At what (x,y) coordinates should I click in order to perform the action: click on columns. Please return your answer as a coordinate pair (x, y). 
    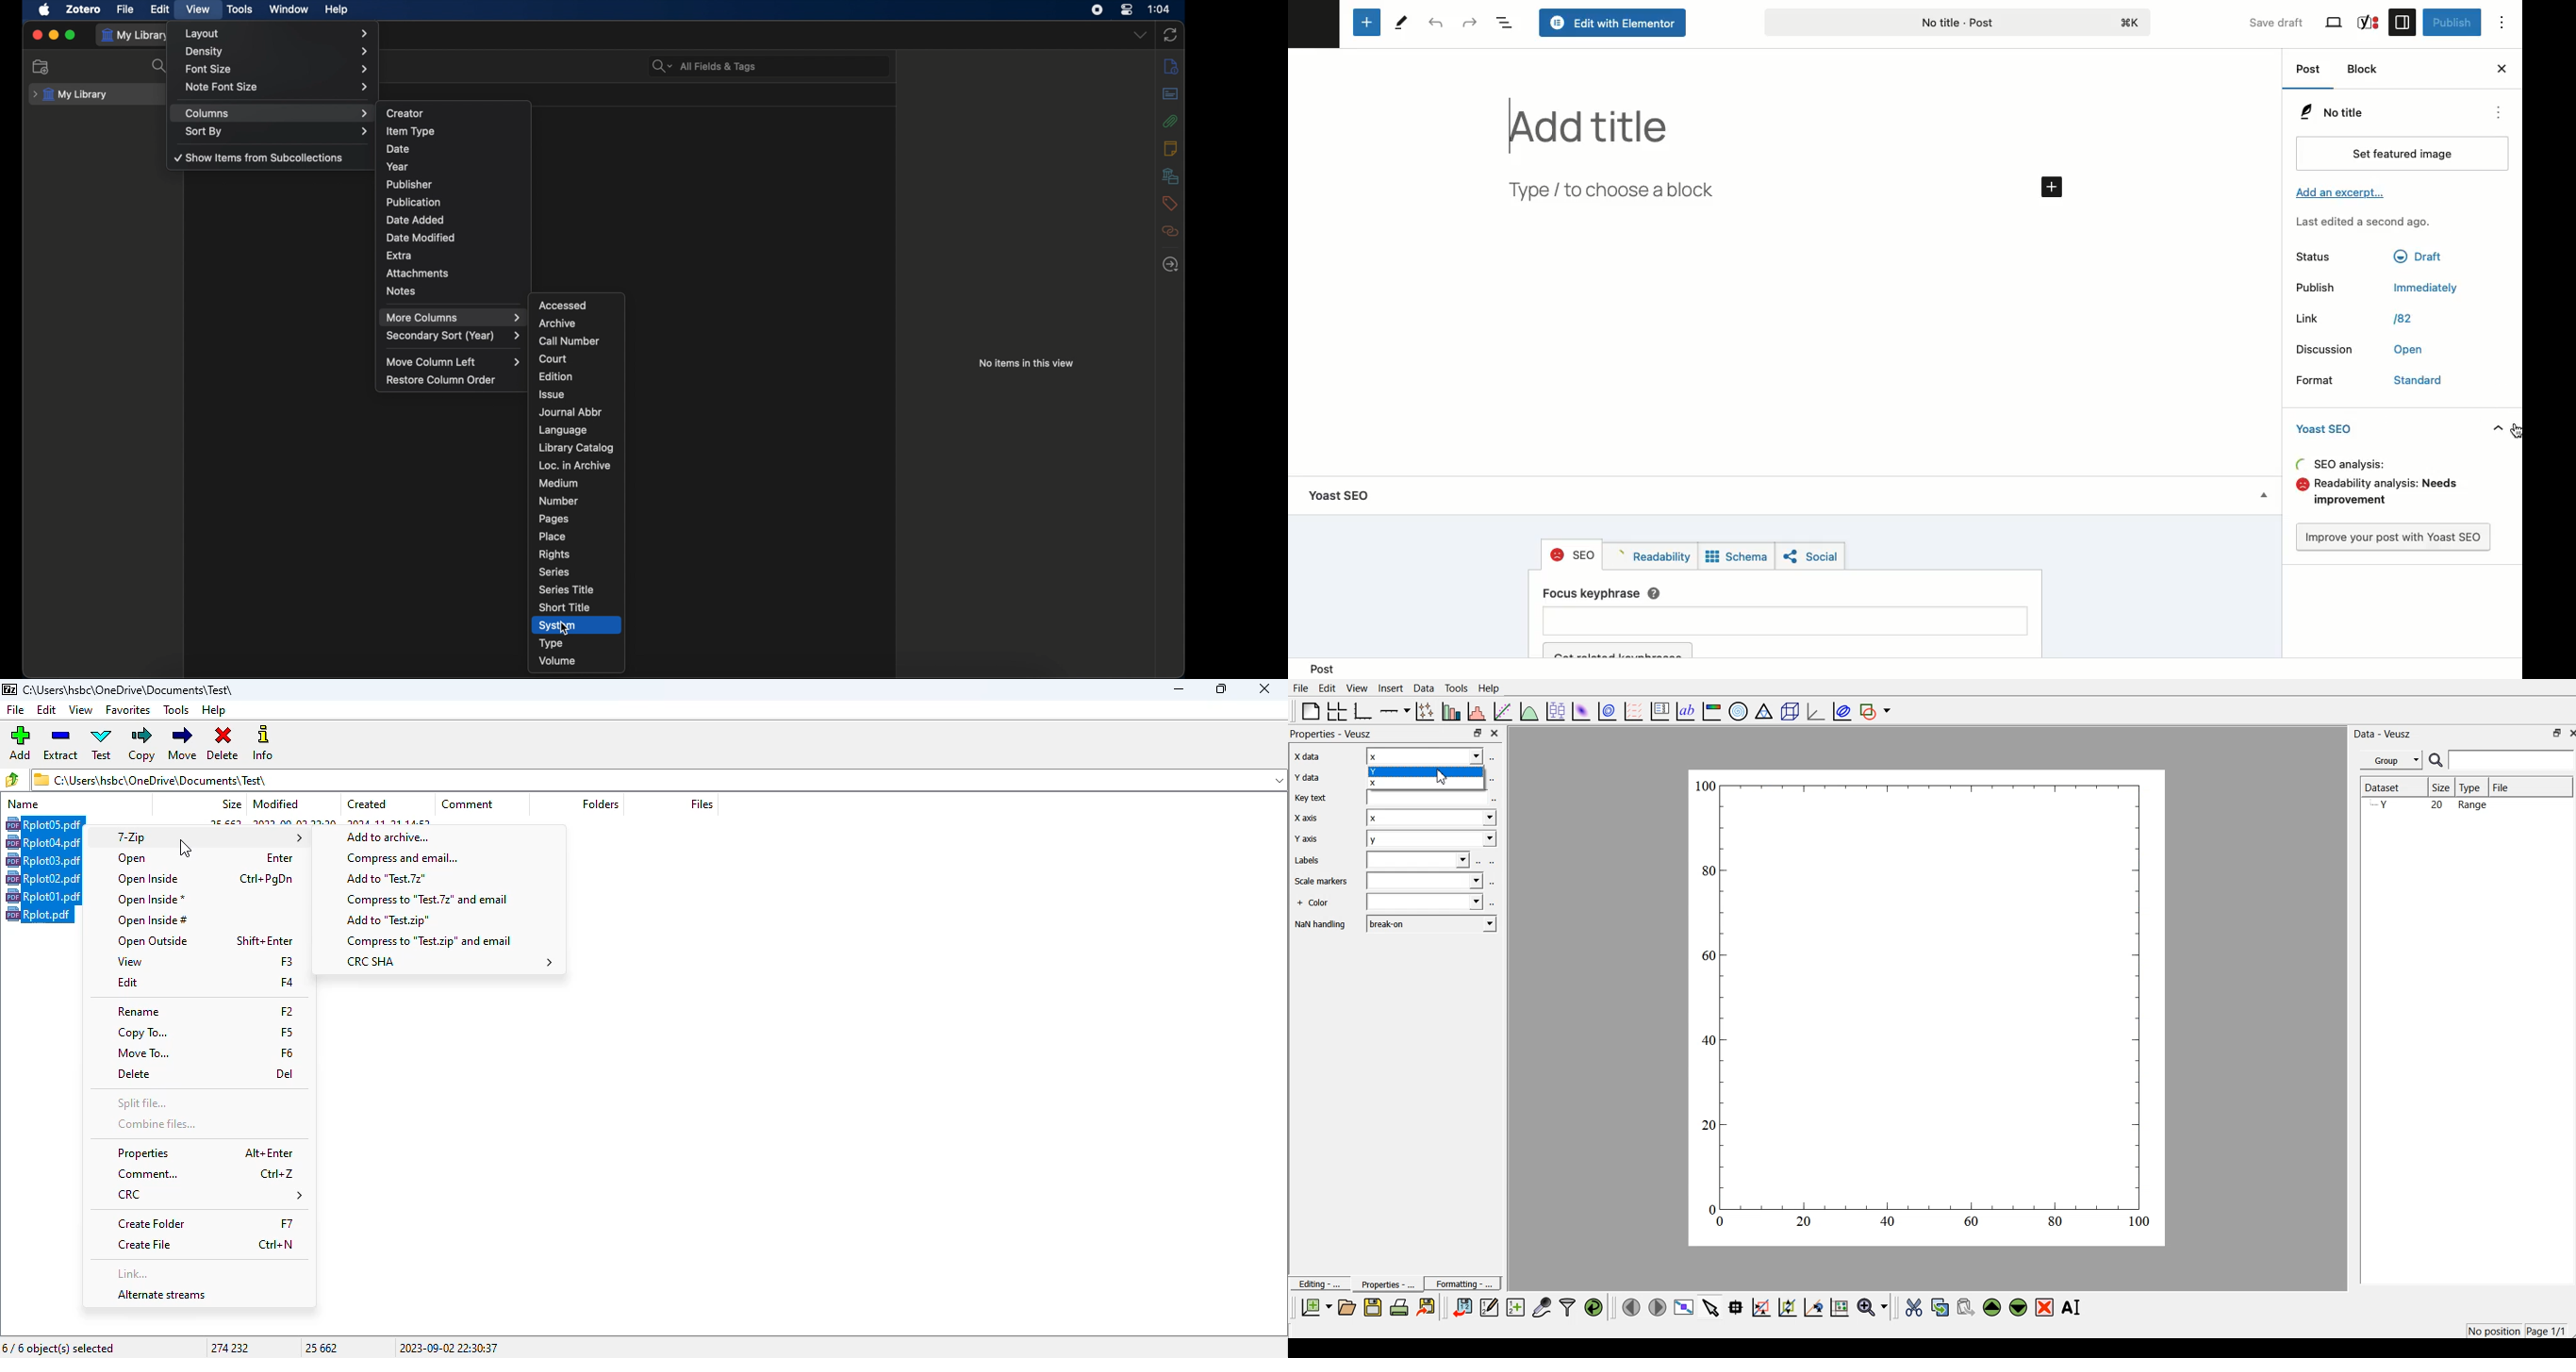
    Looking at the image, I should click on (277, 113).